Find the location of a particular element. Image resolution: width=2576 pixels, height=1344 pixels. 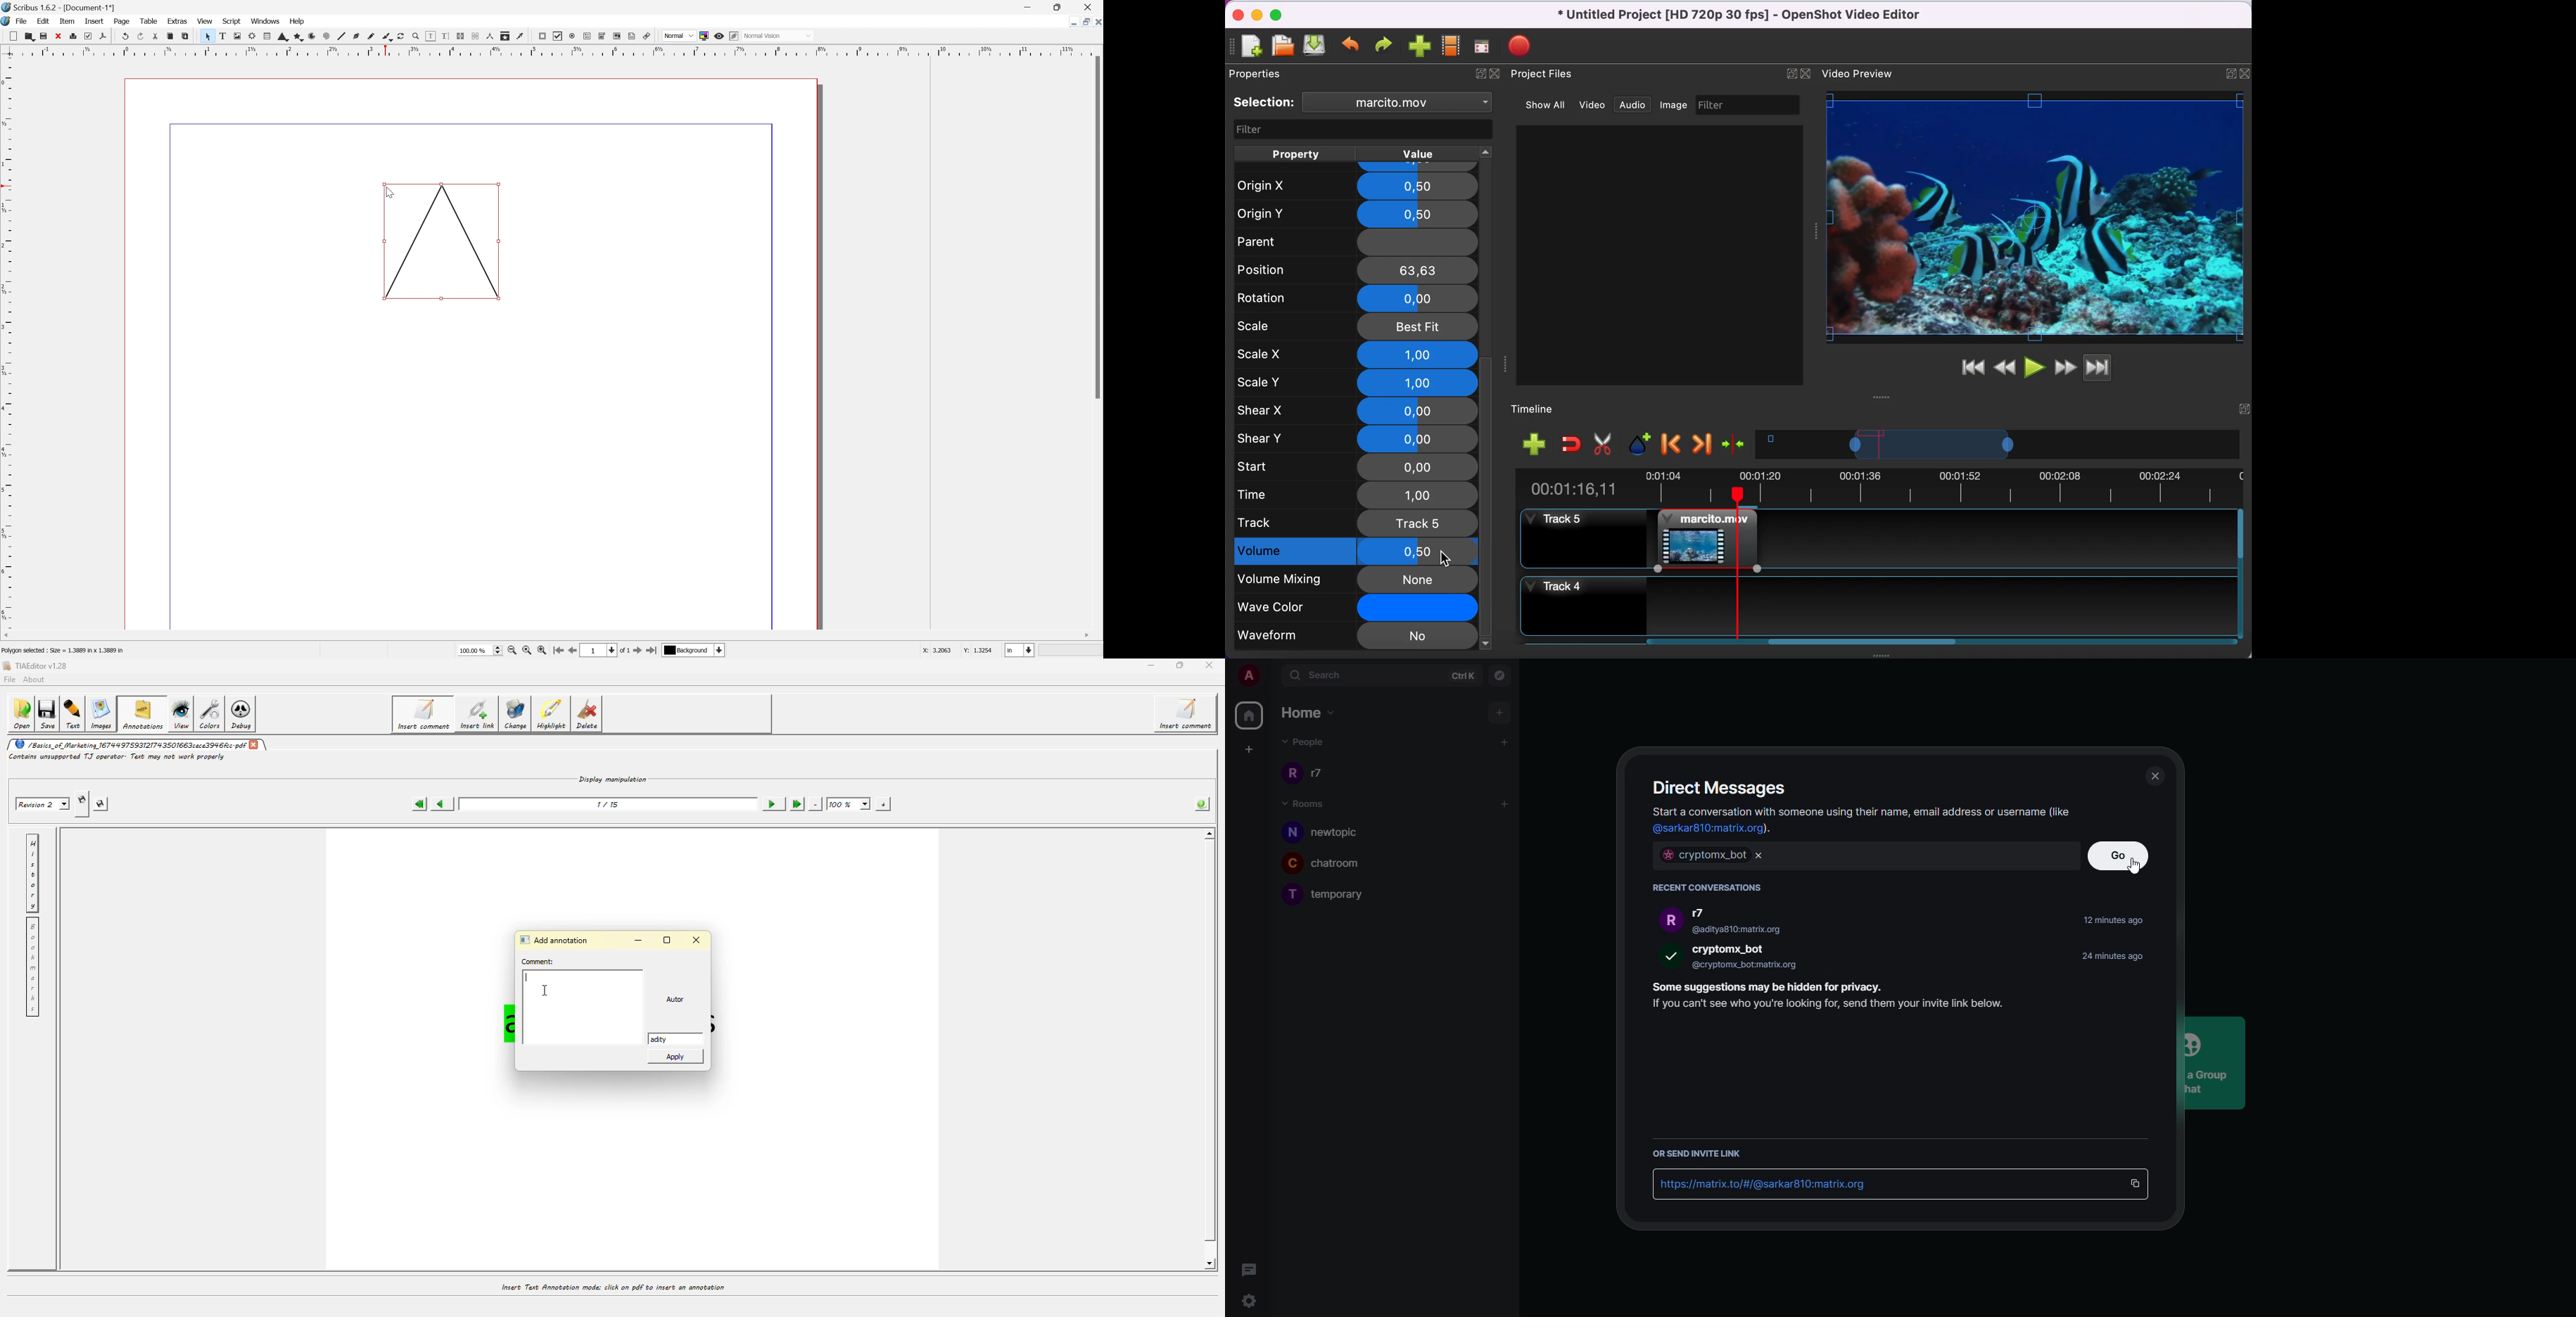

Print is located at coordinates (72, 35).